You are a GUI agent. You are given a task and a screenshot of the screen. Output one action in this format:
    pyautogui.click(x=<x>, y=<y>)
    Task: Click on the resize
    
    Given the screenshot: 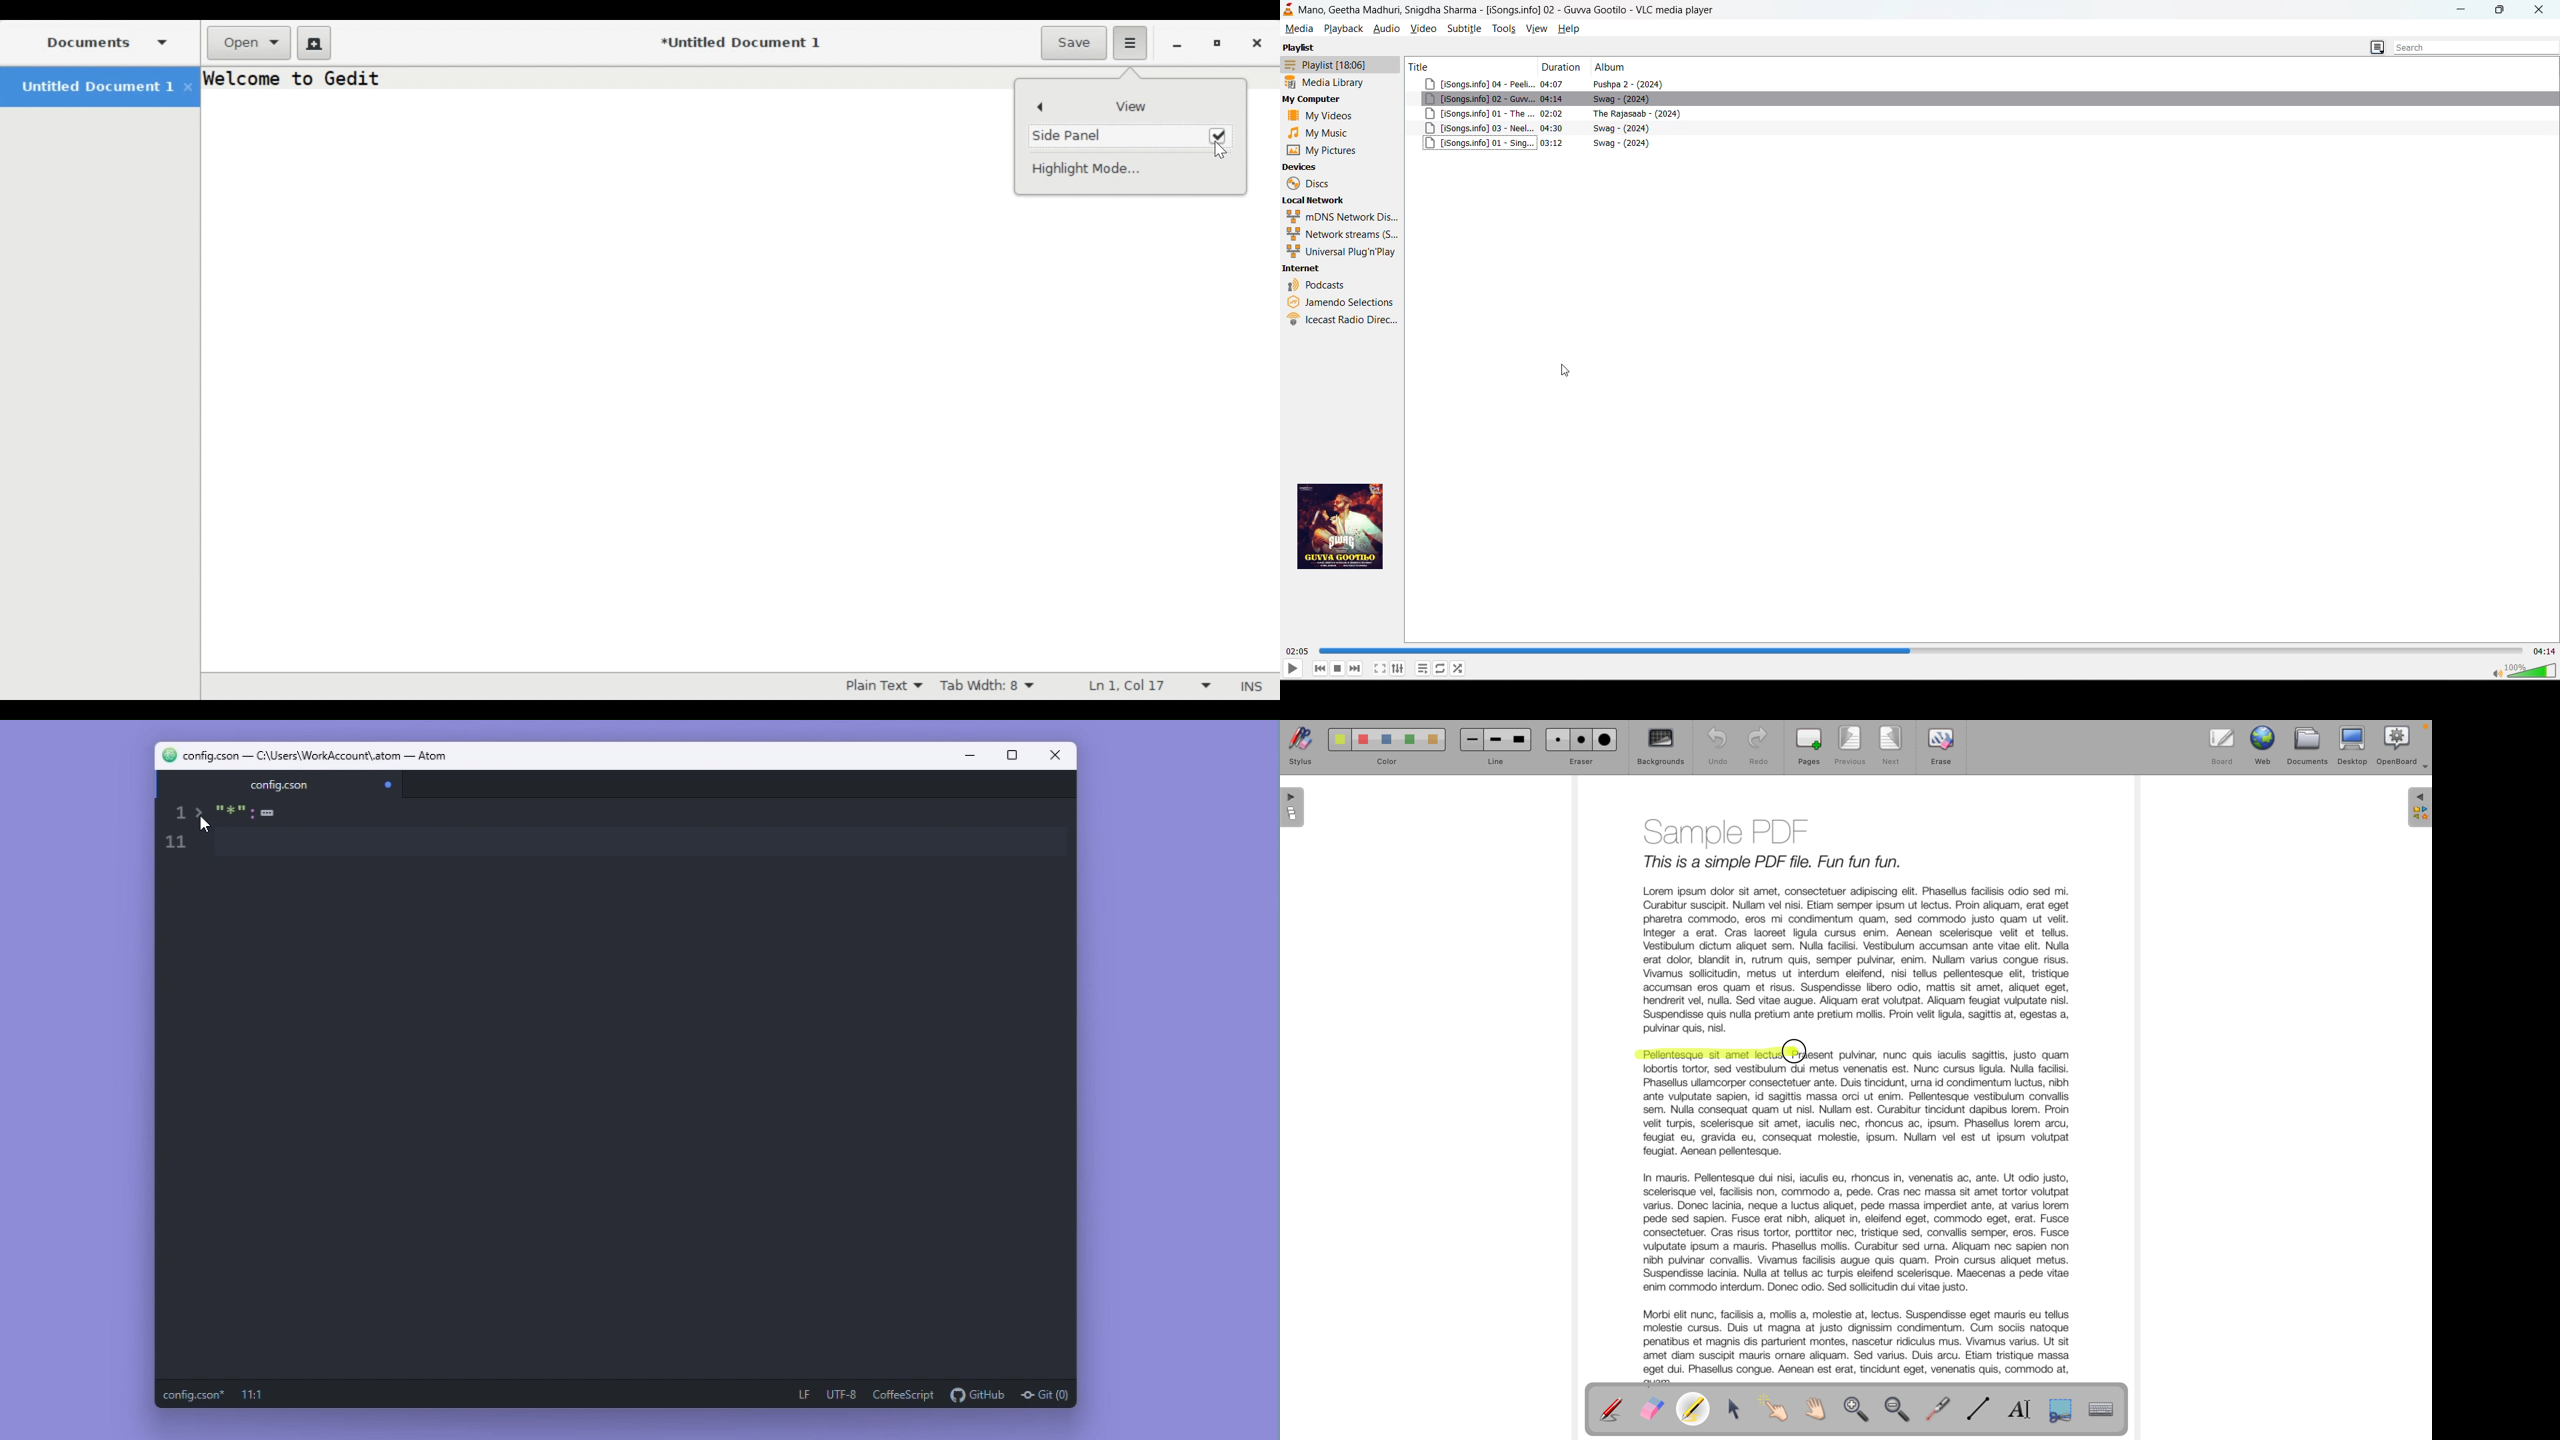 What is the action you would take?
    pyautogui.click(x=1012, y=758)
    